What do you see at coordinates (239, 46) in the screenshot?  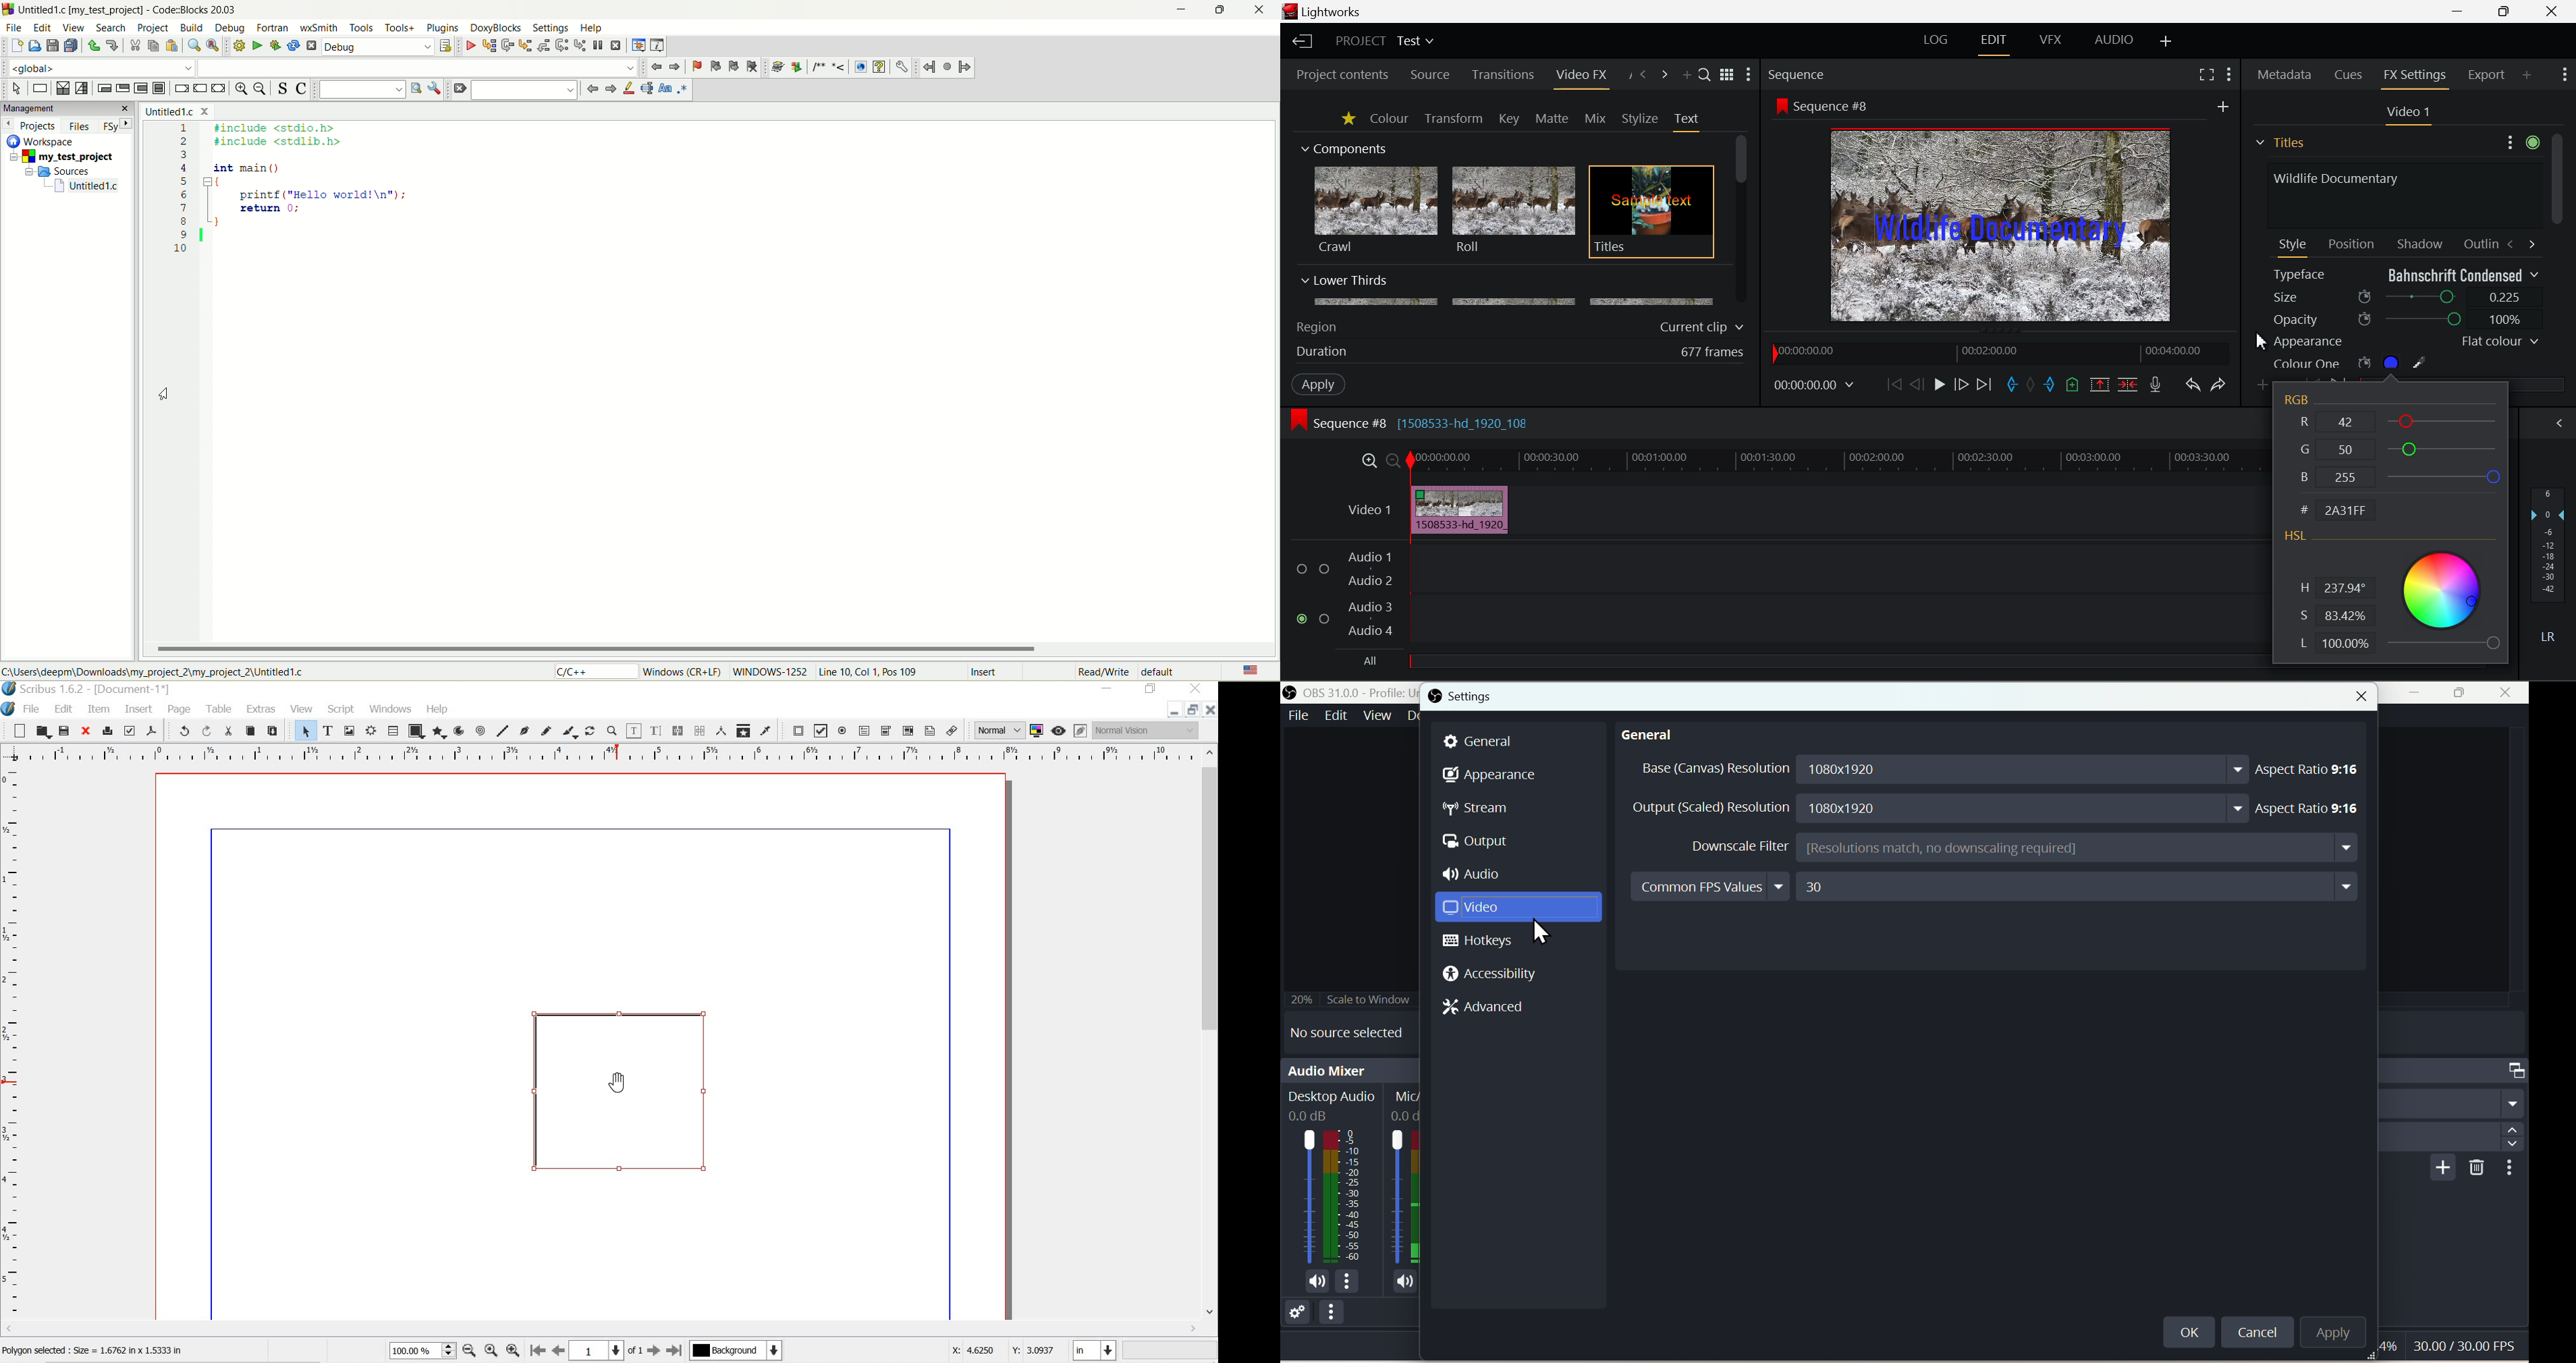 I see `build` at bounding box center [239, 46].